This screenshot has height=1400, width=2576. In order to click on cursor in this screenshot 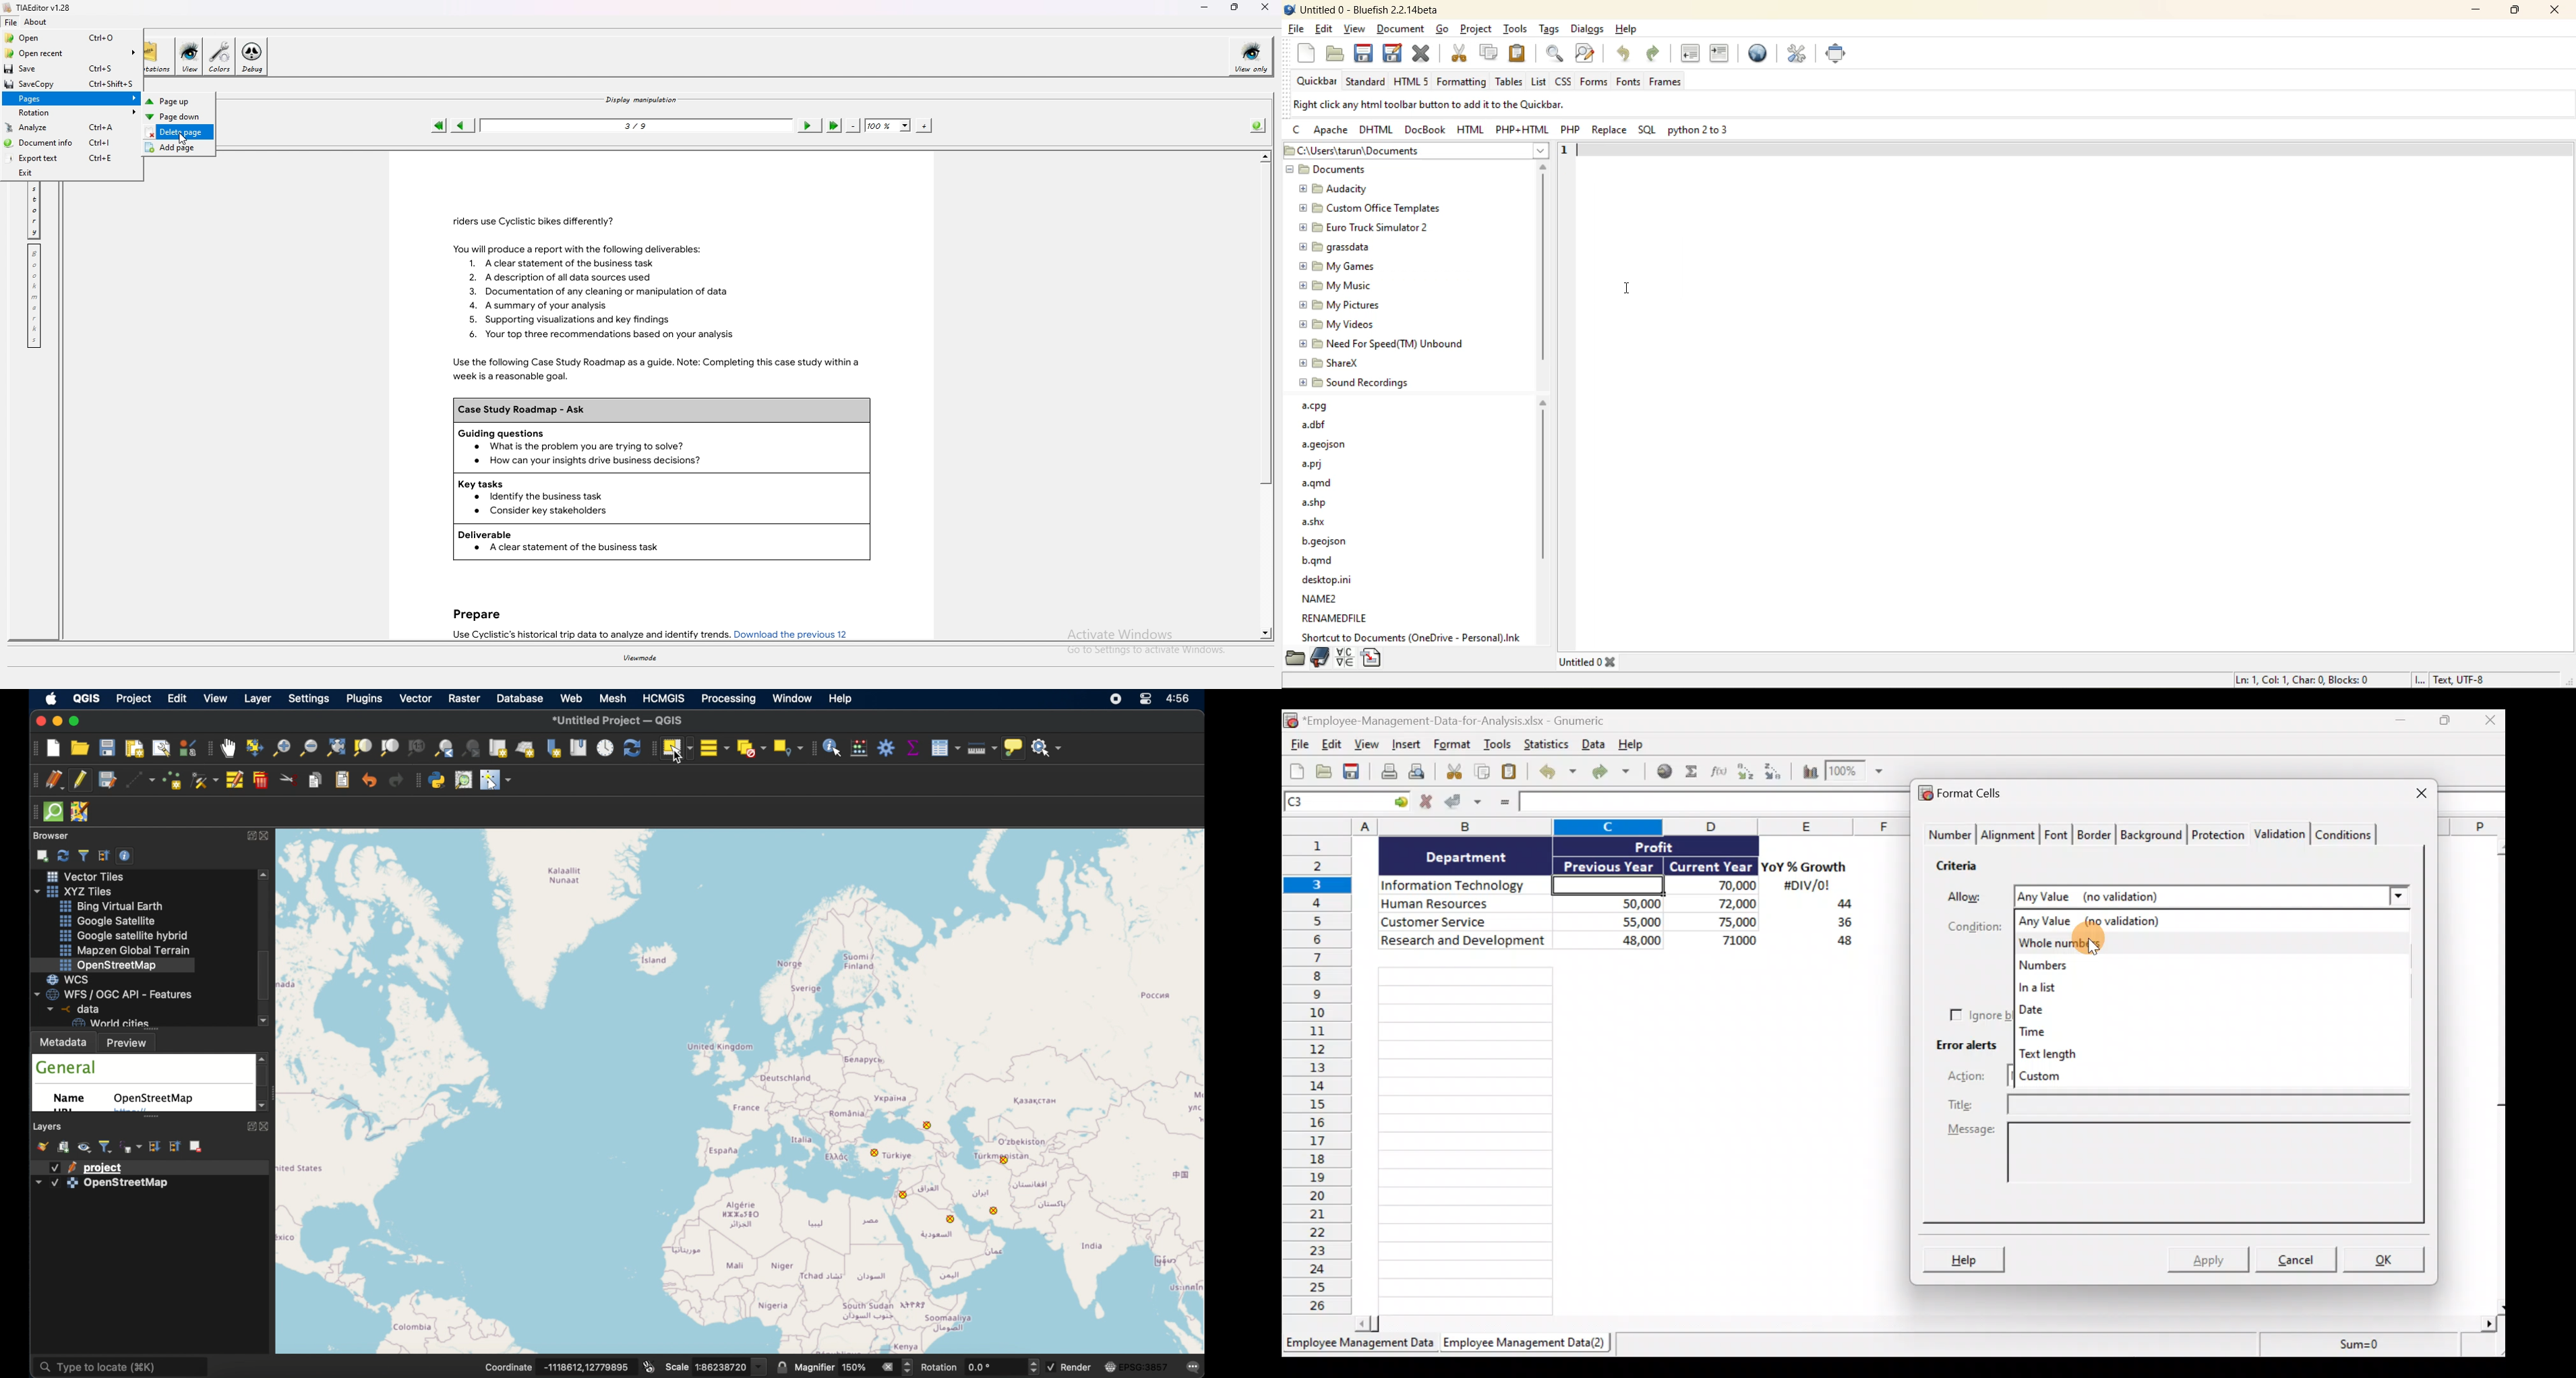, I will do `click(1620, 286)`.